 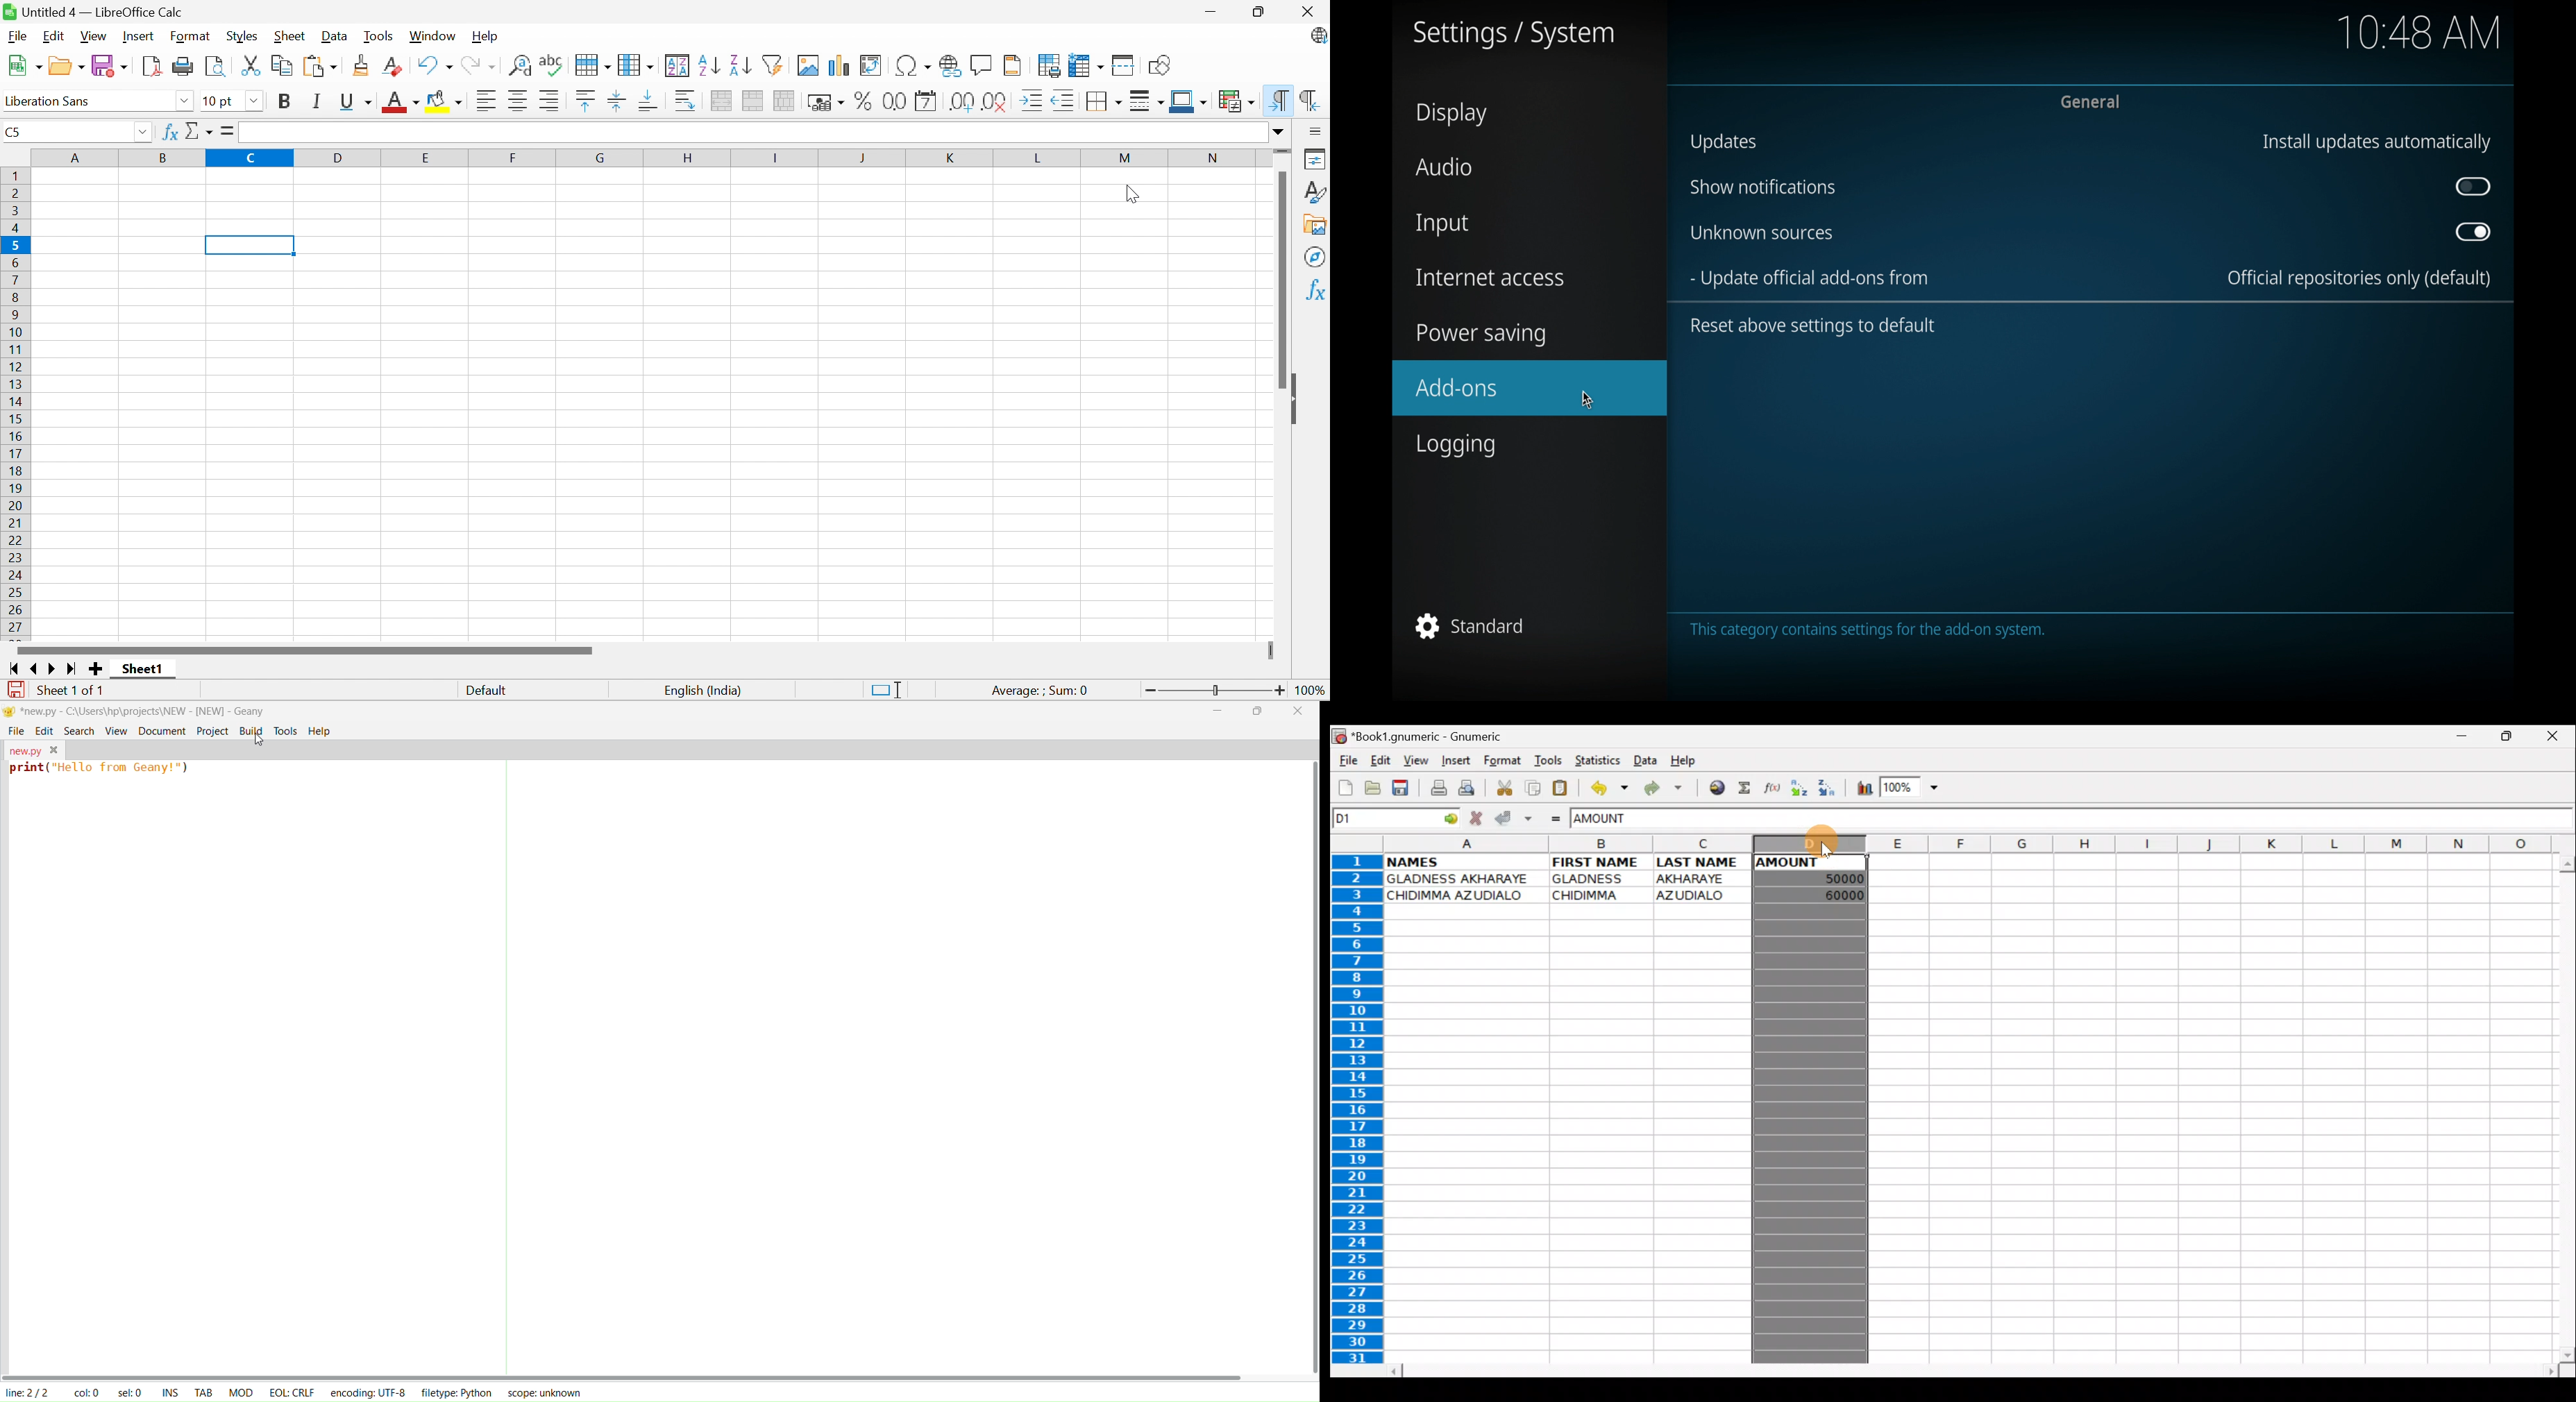 I want to click on selected, so click(x=132, y=1392).